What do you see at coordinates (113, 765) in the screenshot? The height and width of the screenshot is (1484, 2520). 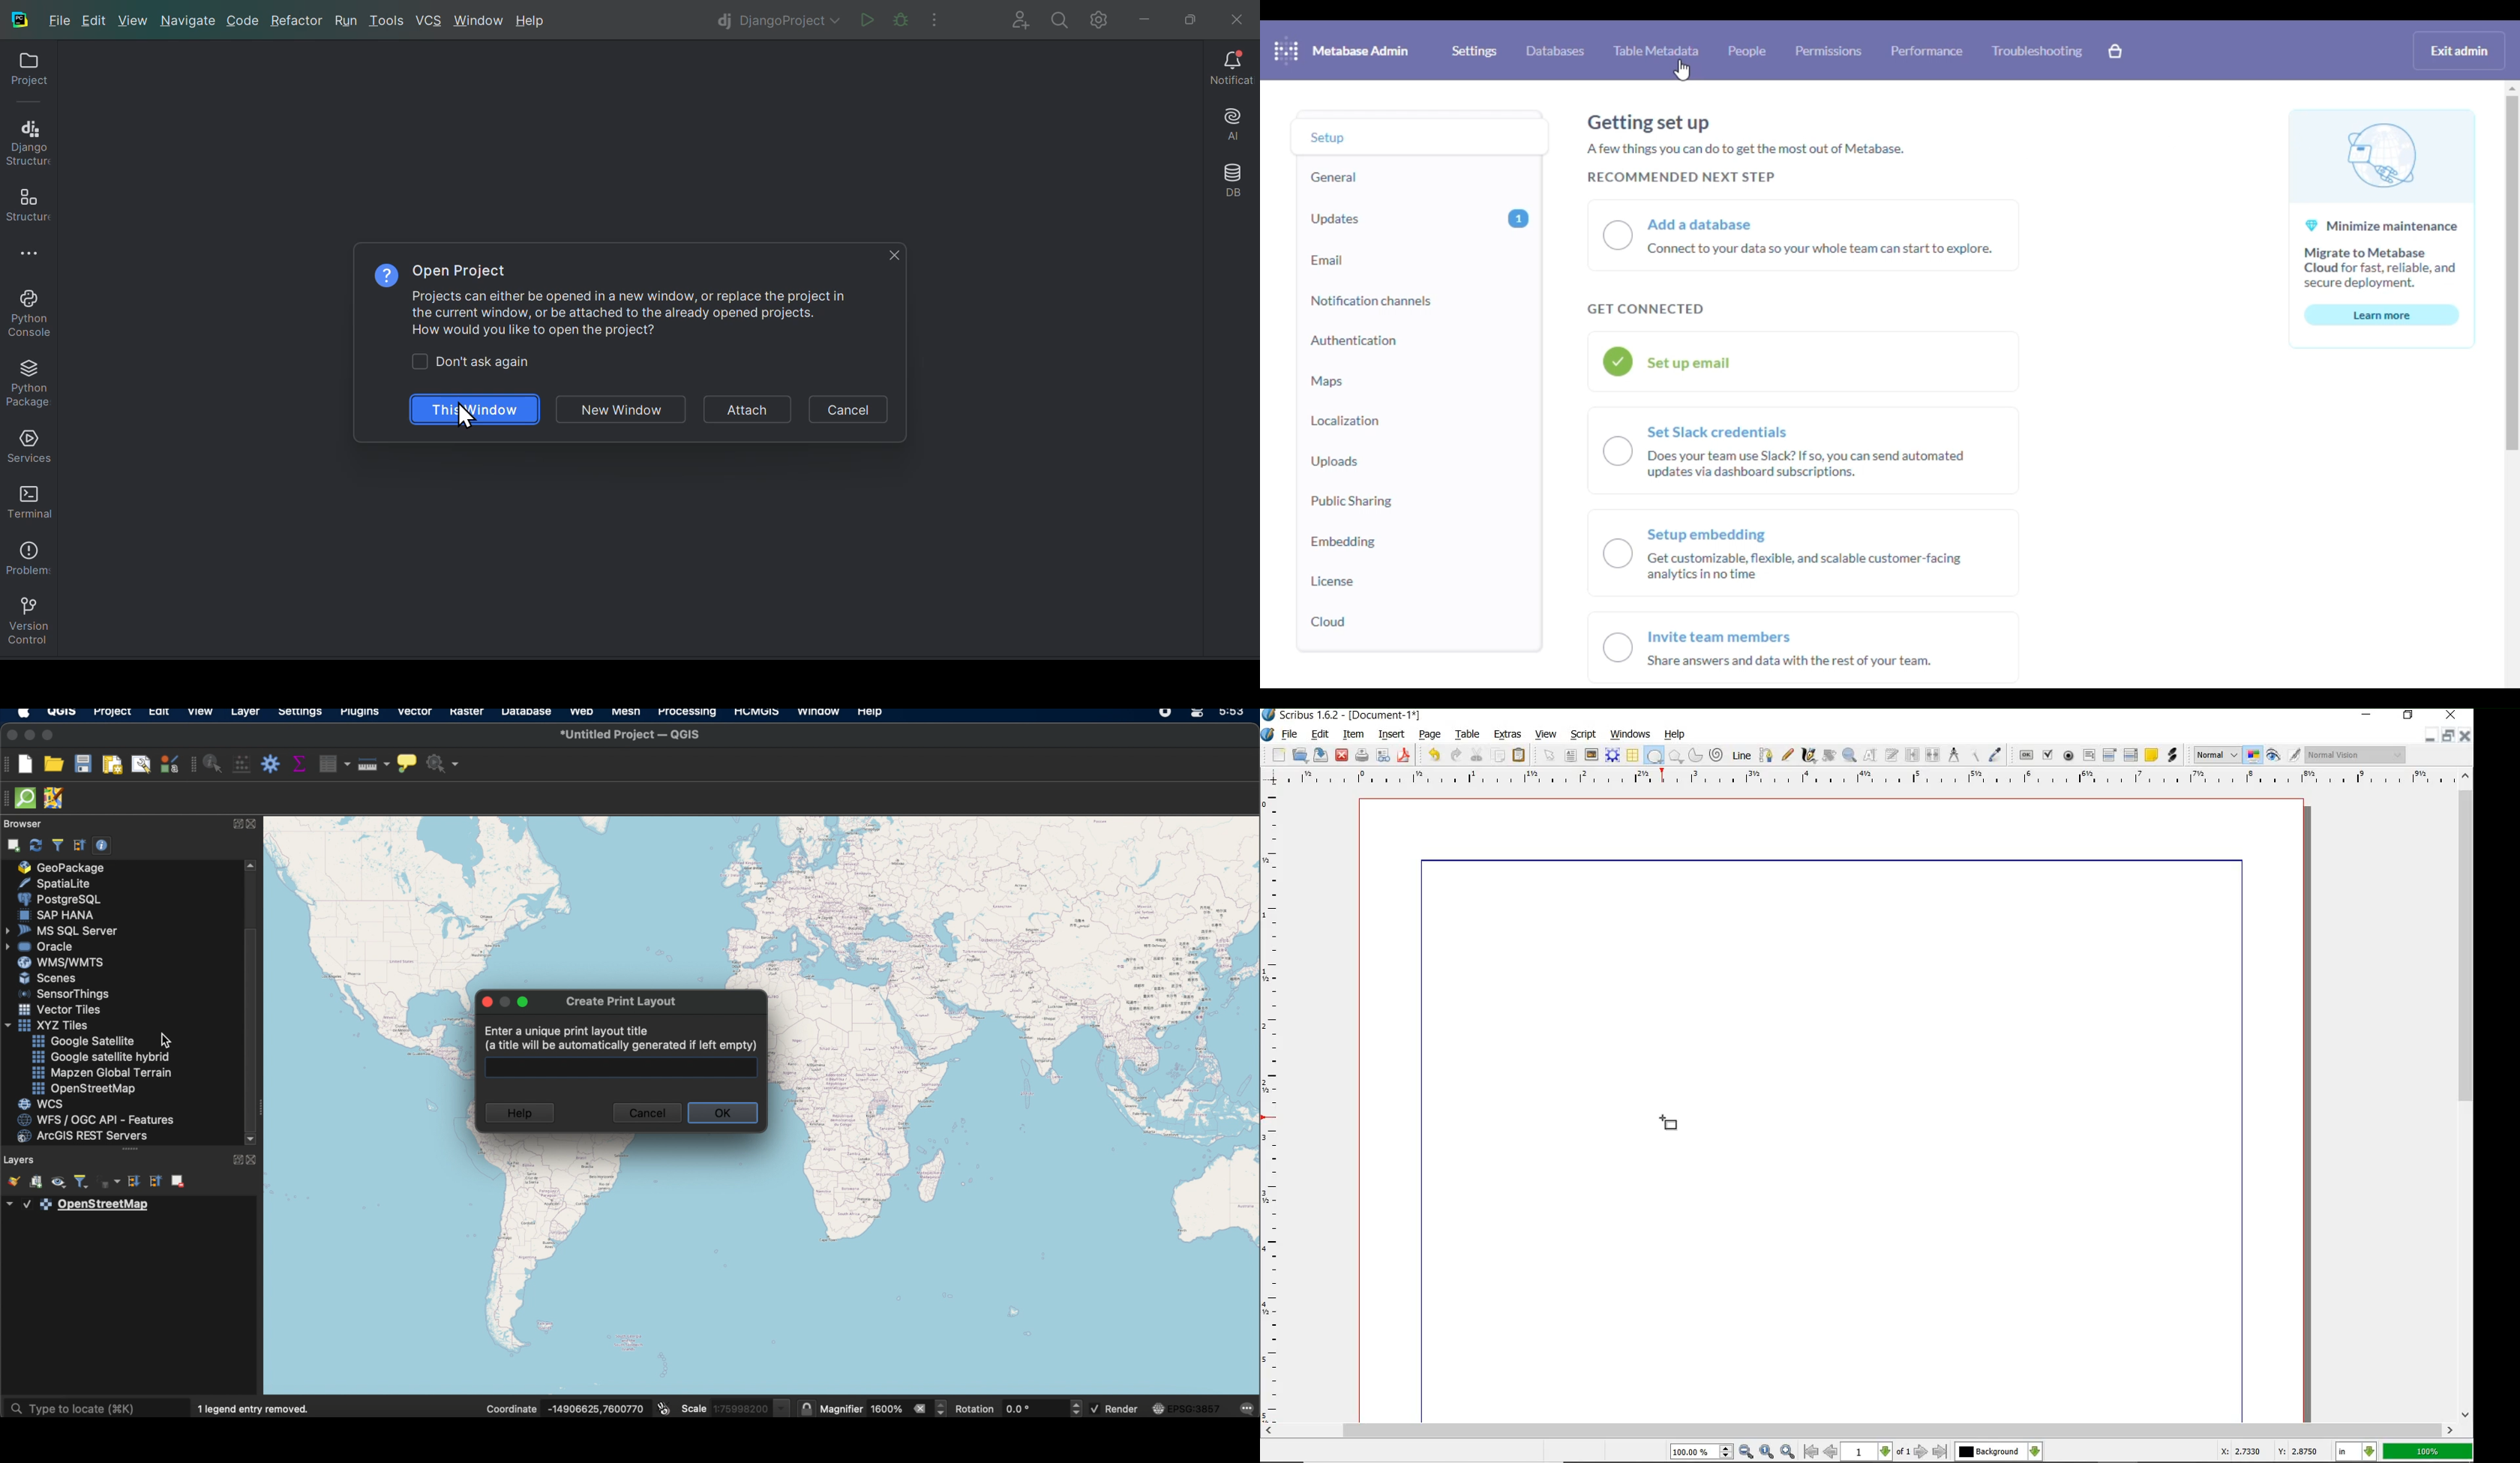 I see `new print layout` at bounding box center [113, 765].